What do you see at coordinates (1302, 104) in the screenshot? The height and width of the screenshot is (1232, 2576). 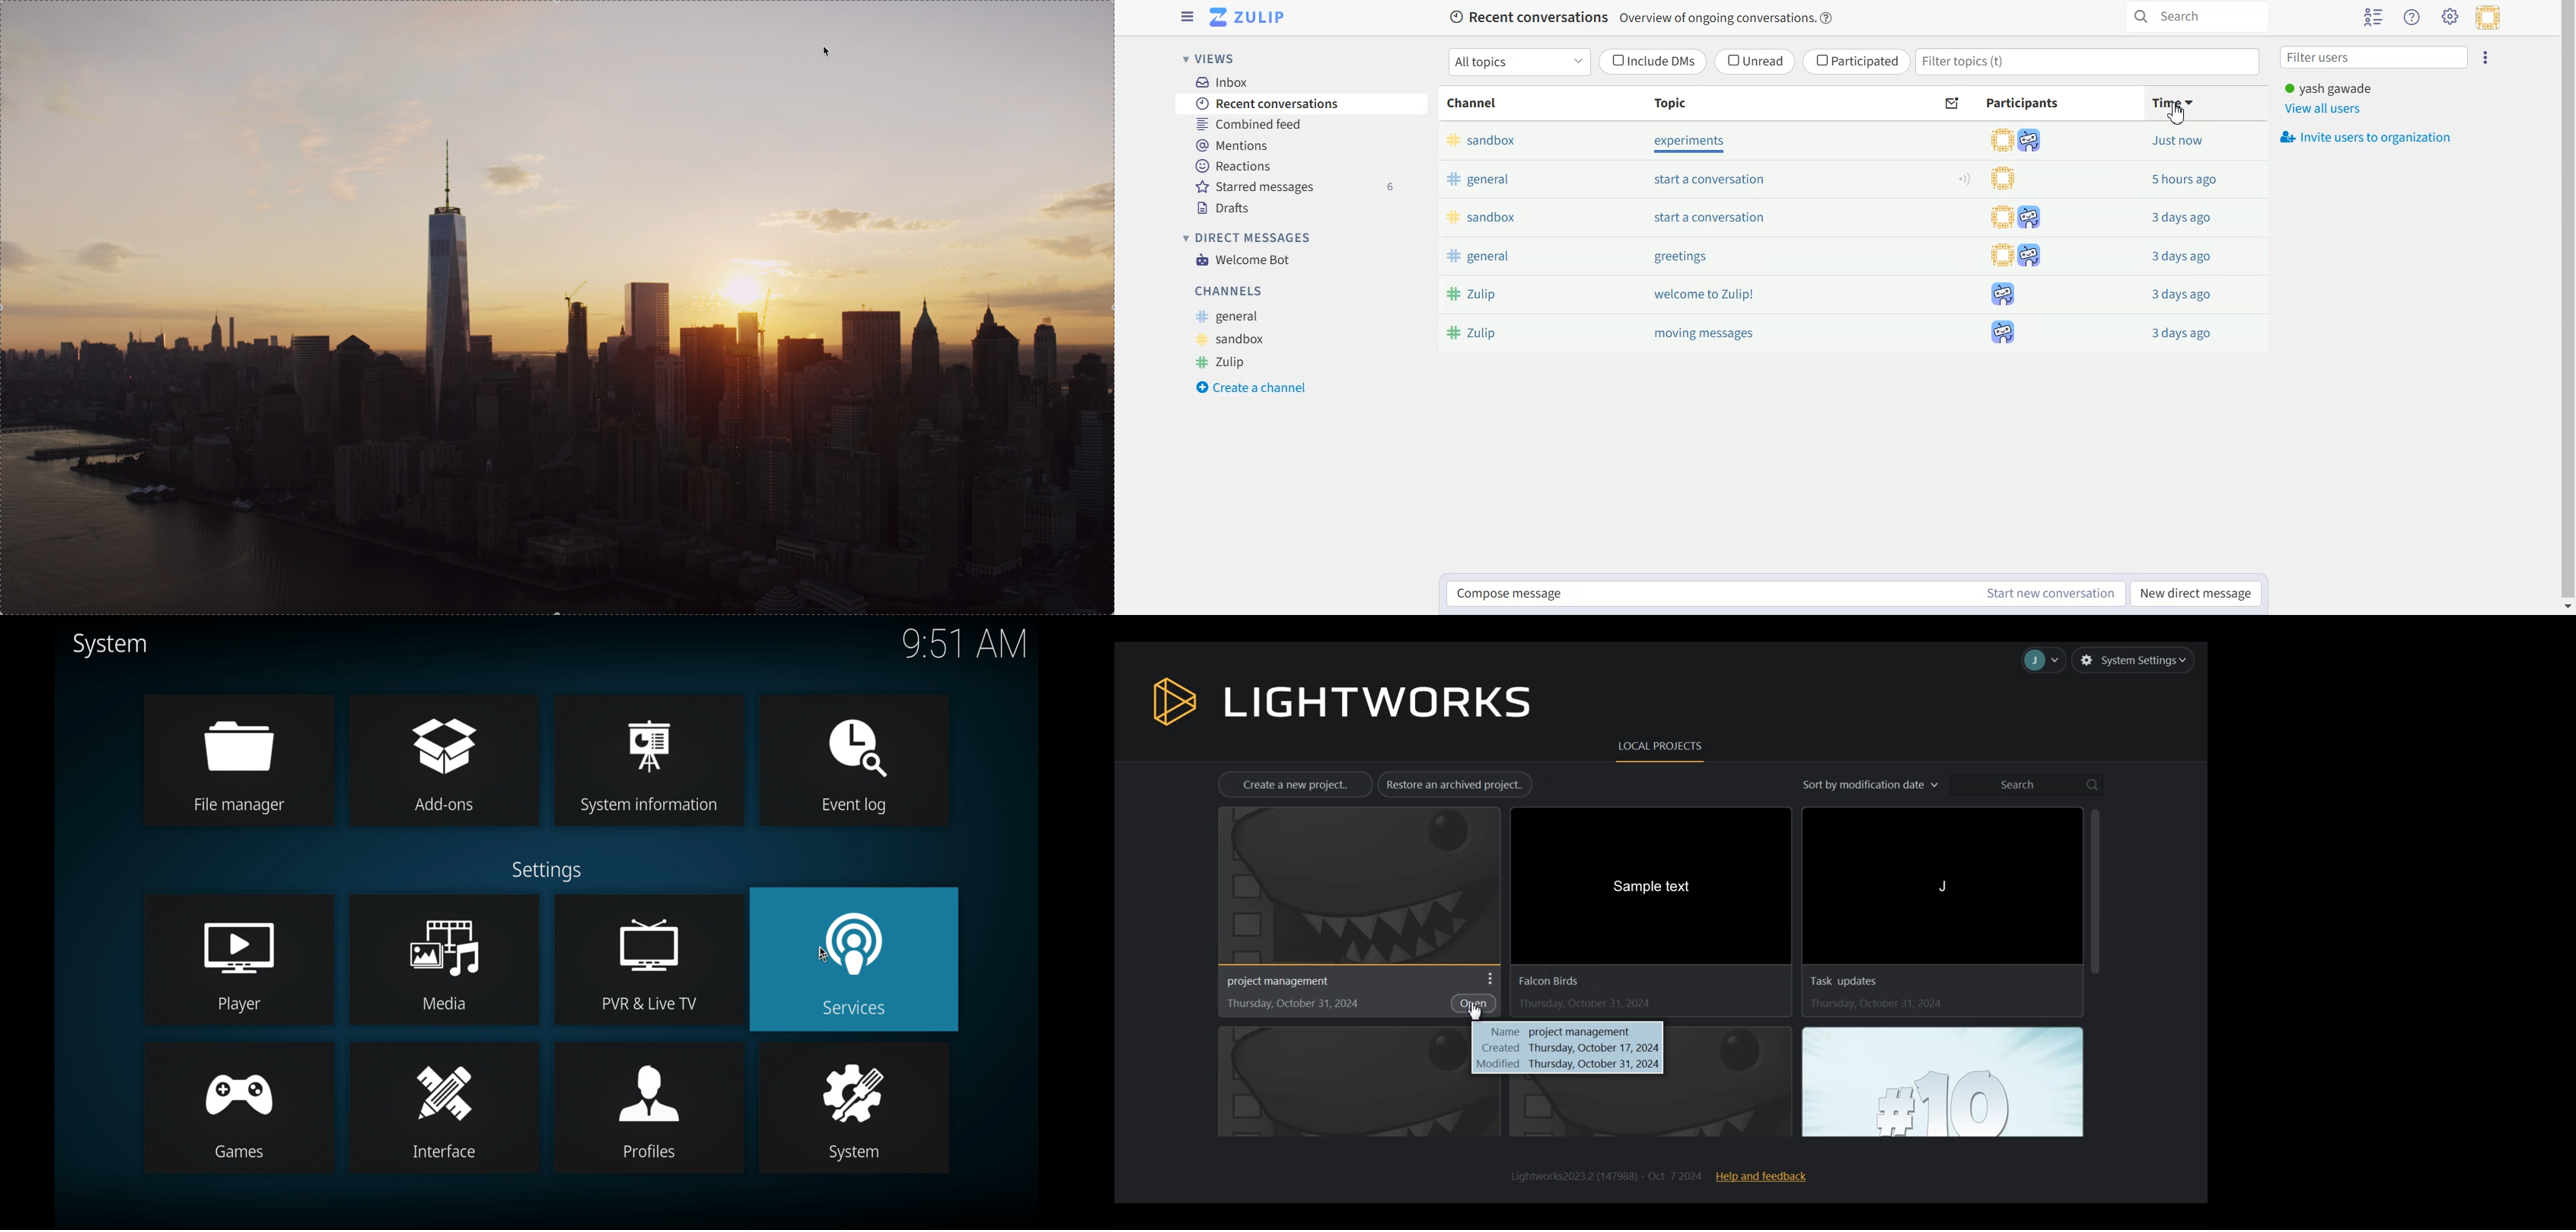 I see `Recent Conversations` at bounding box center [1302, 104].